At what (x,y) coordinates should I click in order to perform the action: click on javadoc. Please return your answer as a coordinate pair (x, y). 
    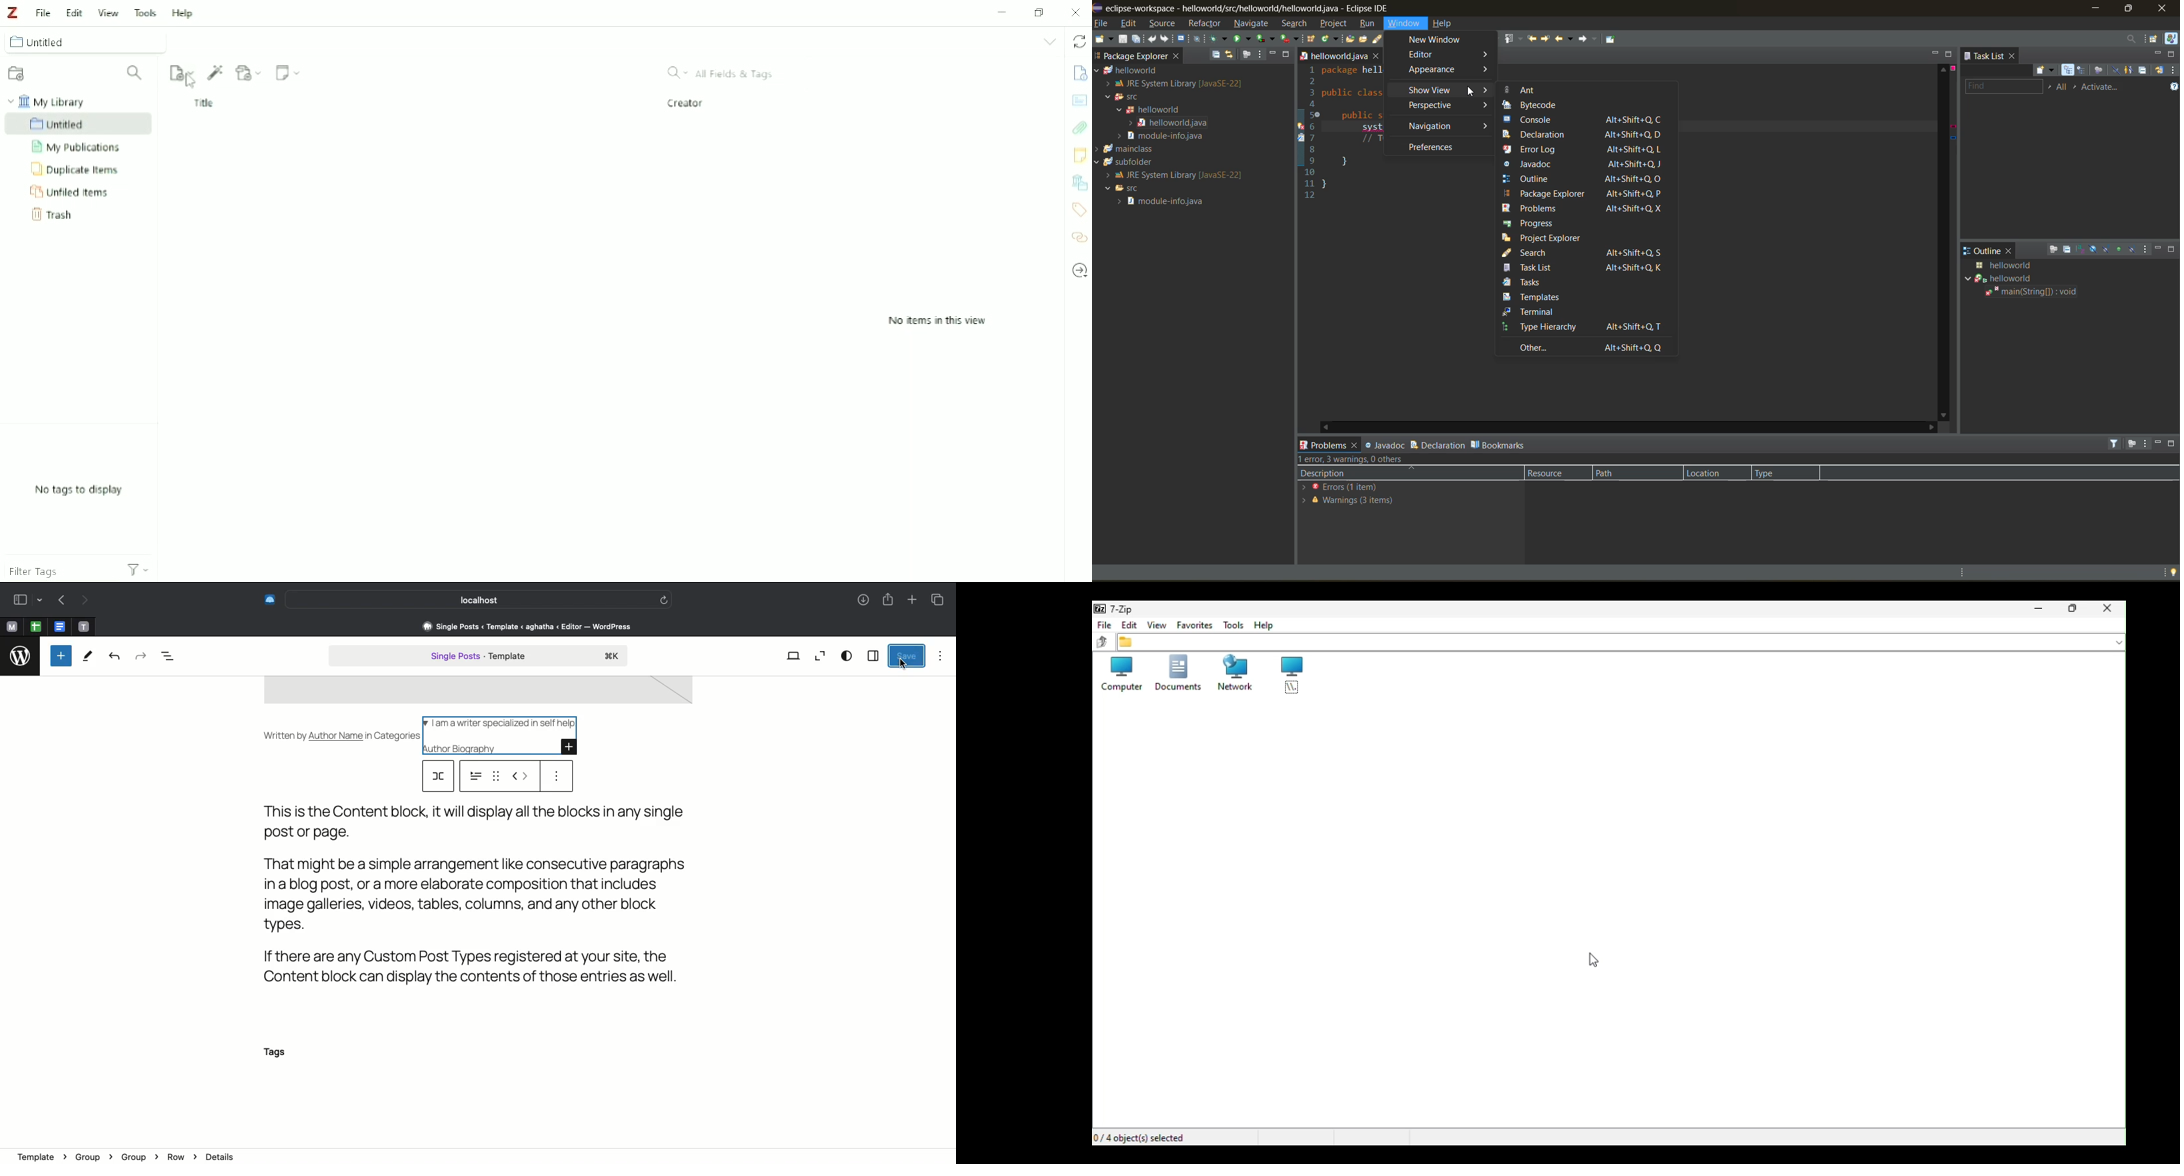
    Looking at the image, I should click on (1385, 444).